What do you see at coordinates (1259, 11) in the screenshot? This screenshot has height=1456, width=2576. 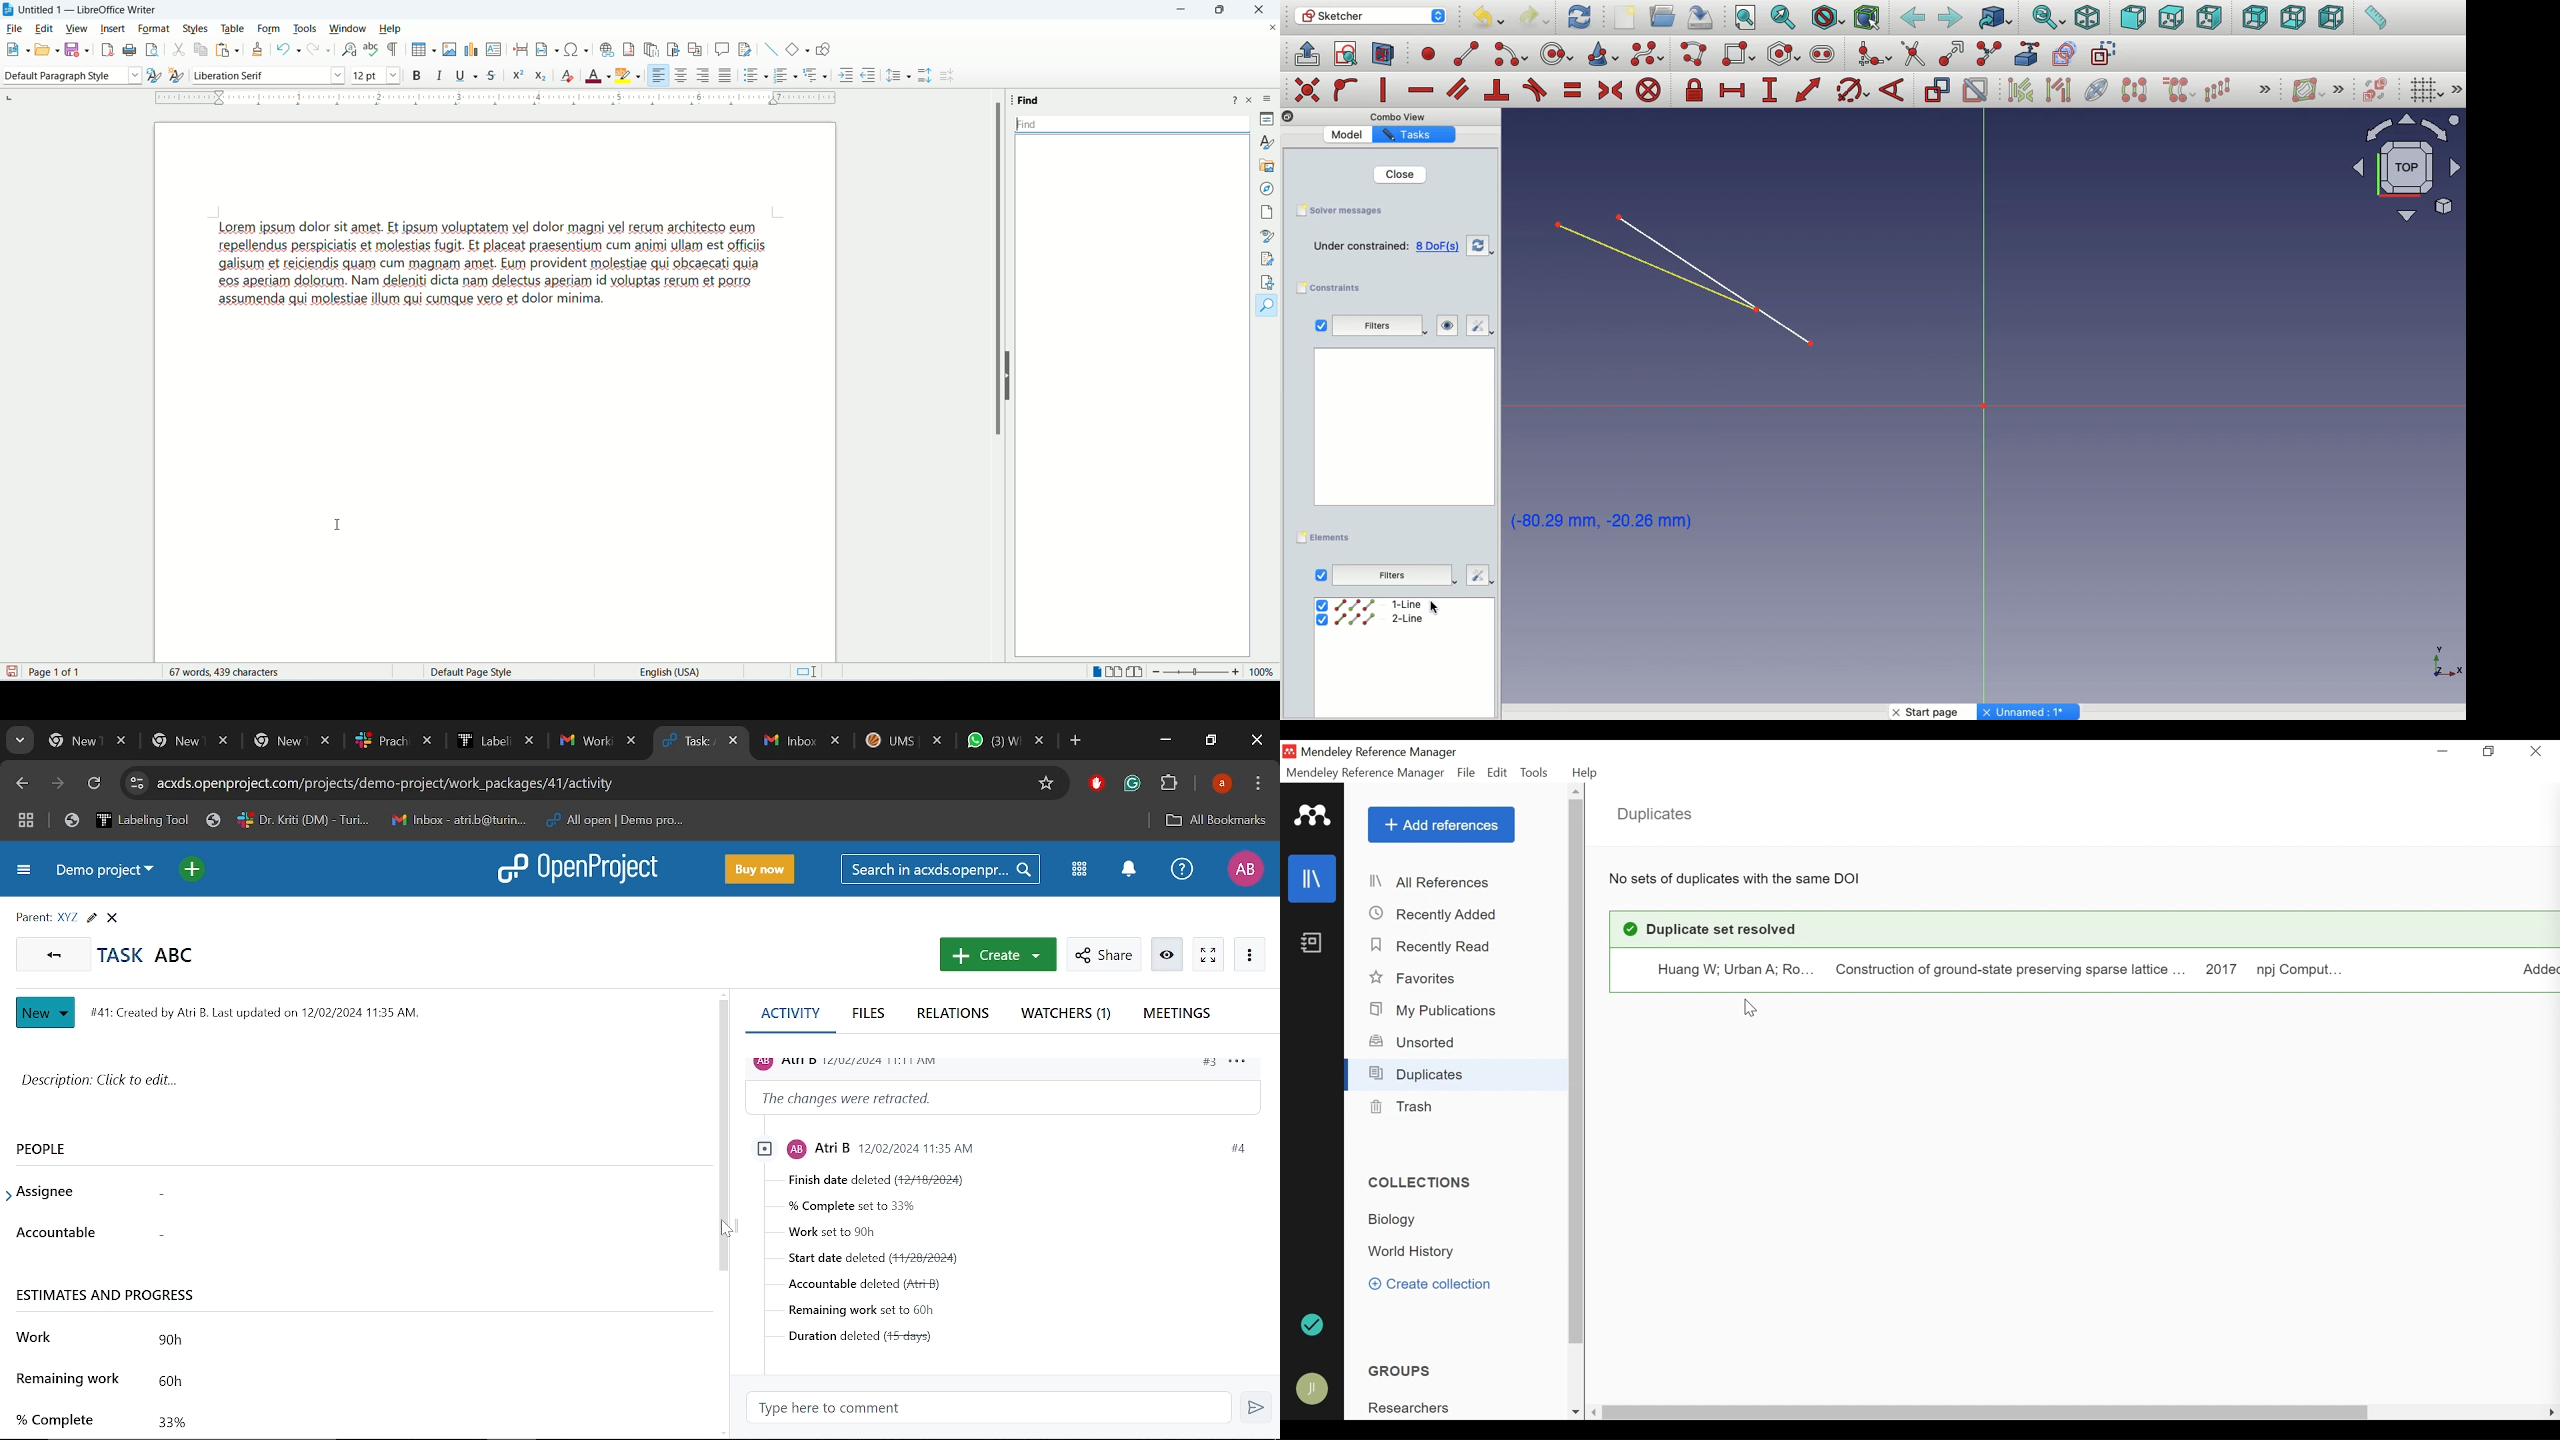 I see `close` at bounding box center [1259, 11].